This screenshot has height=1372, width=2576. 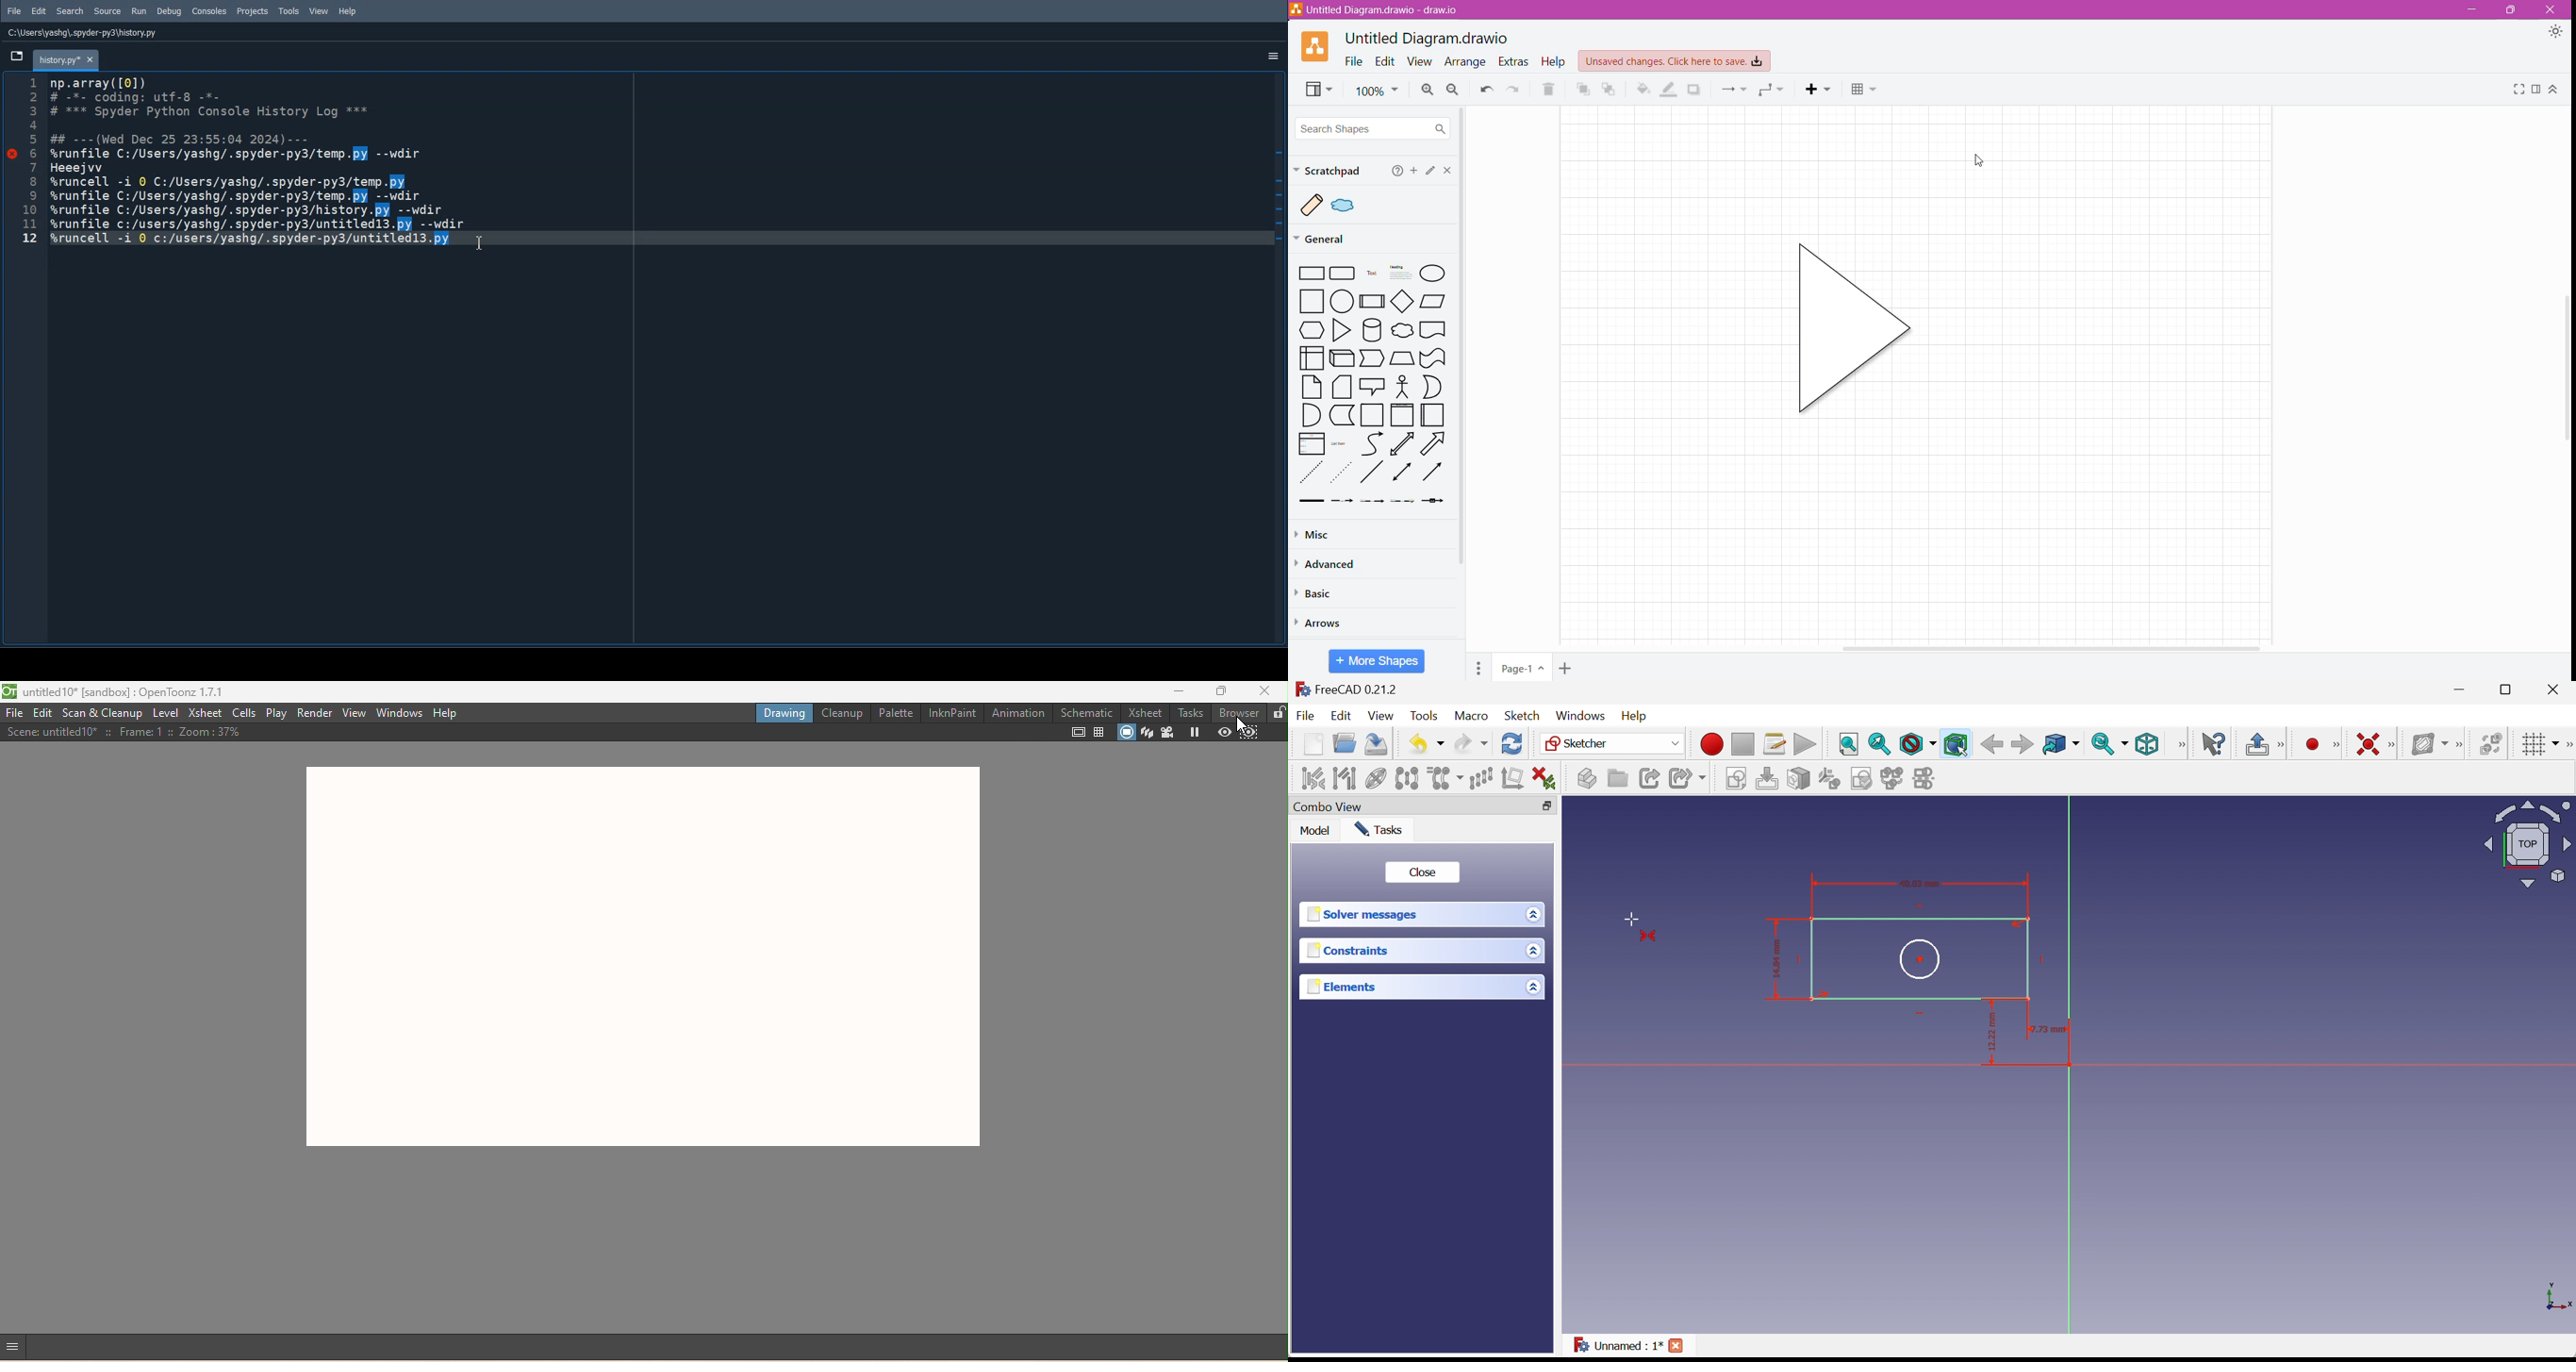 I want to click on Close, so click(x=2552, y=9).